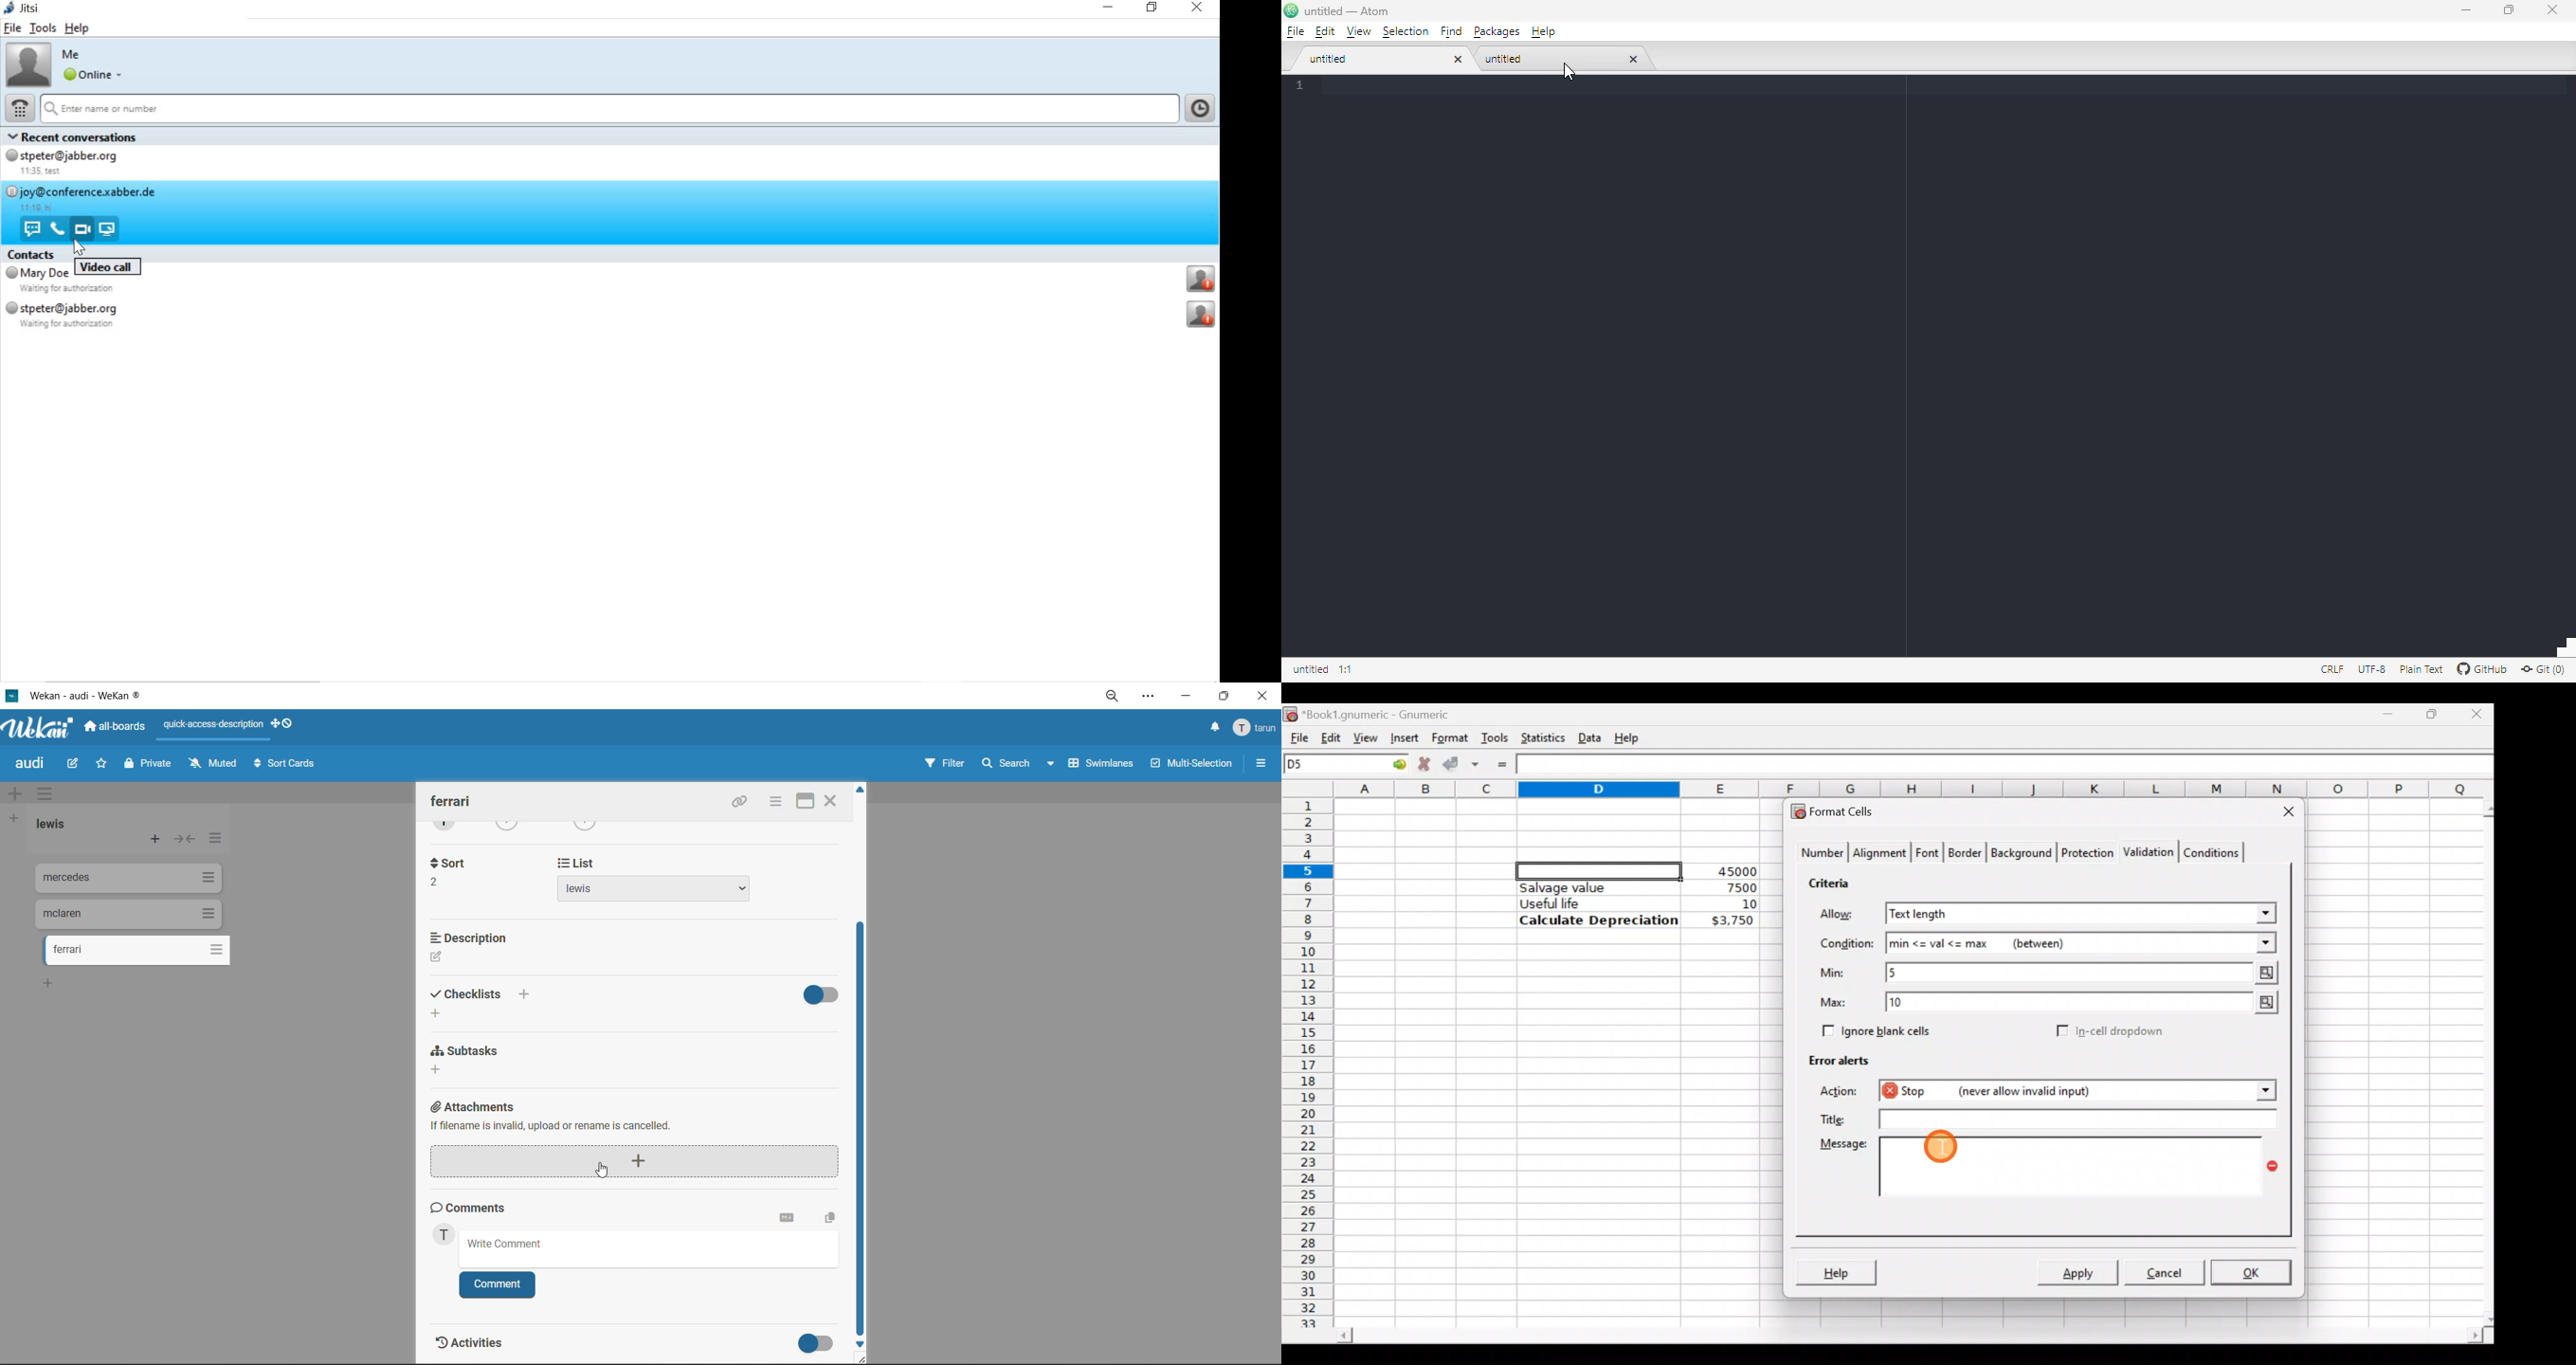 This screenshot has height=1372, width=2576. I want to click on Scroll bar, so click(2481, 1061).